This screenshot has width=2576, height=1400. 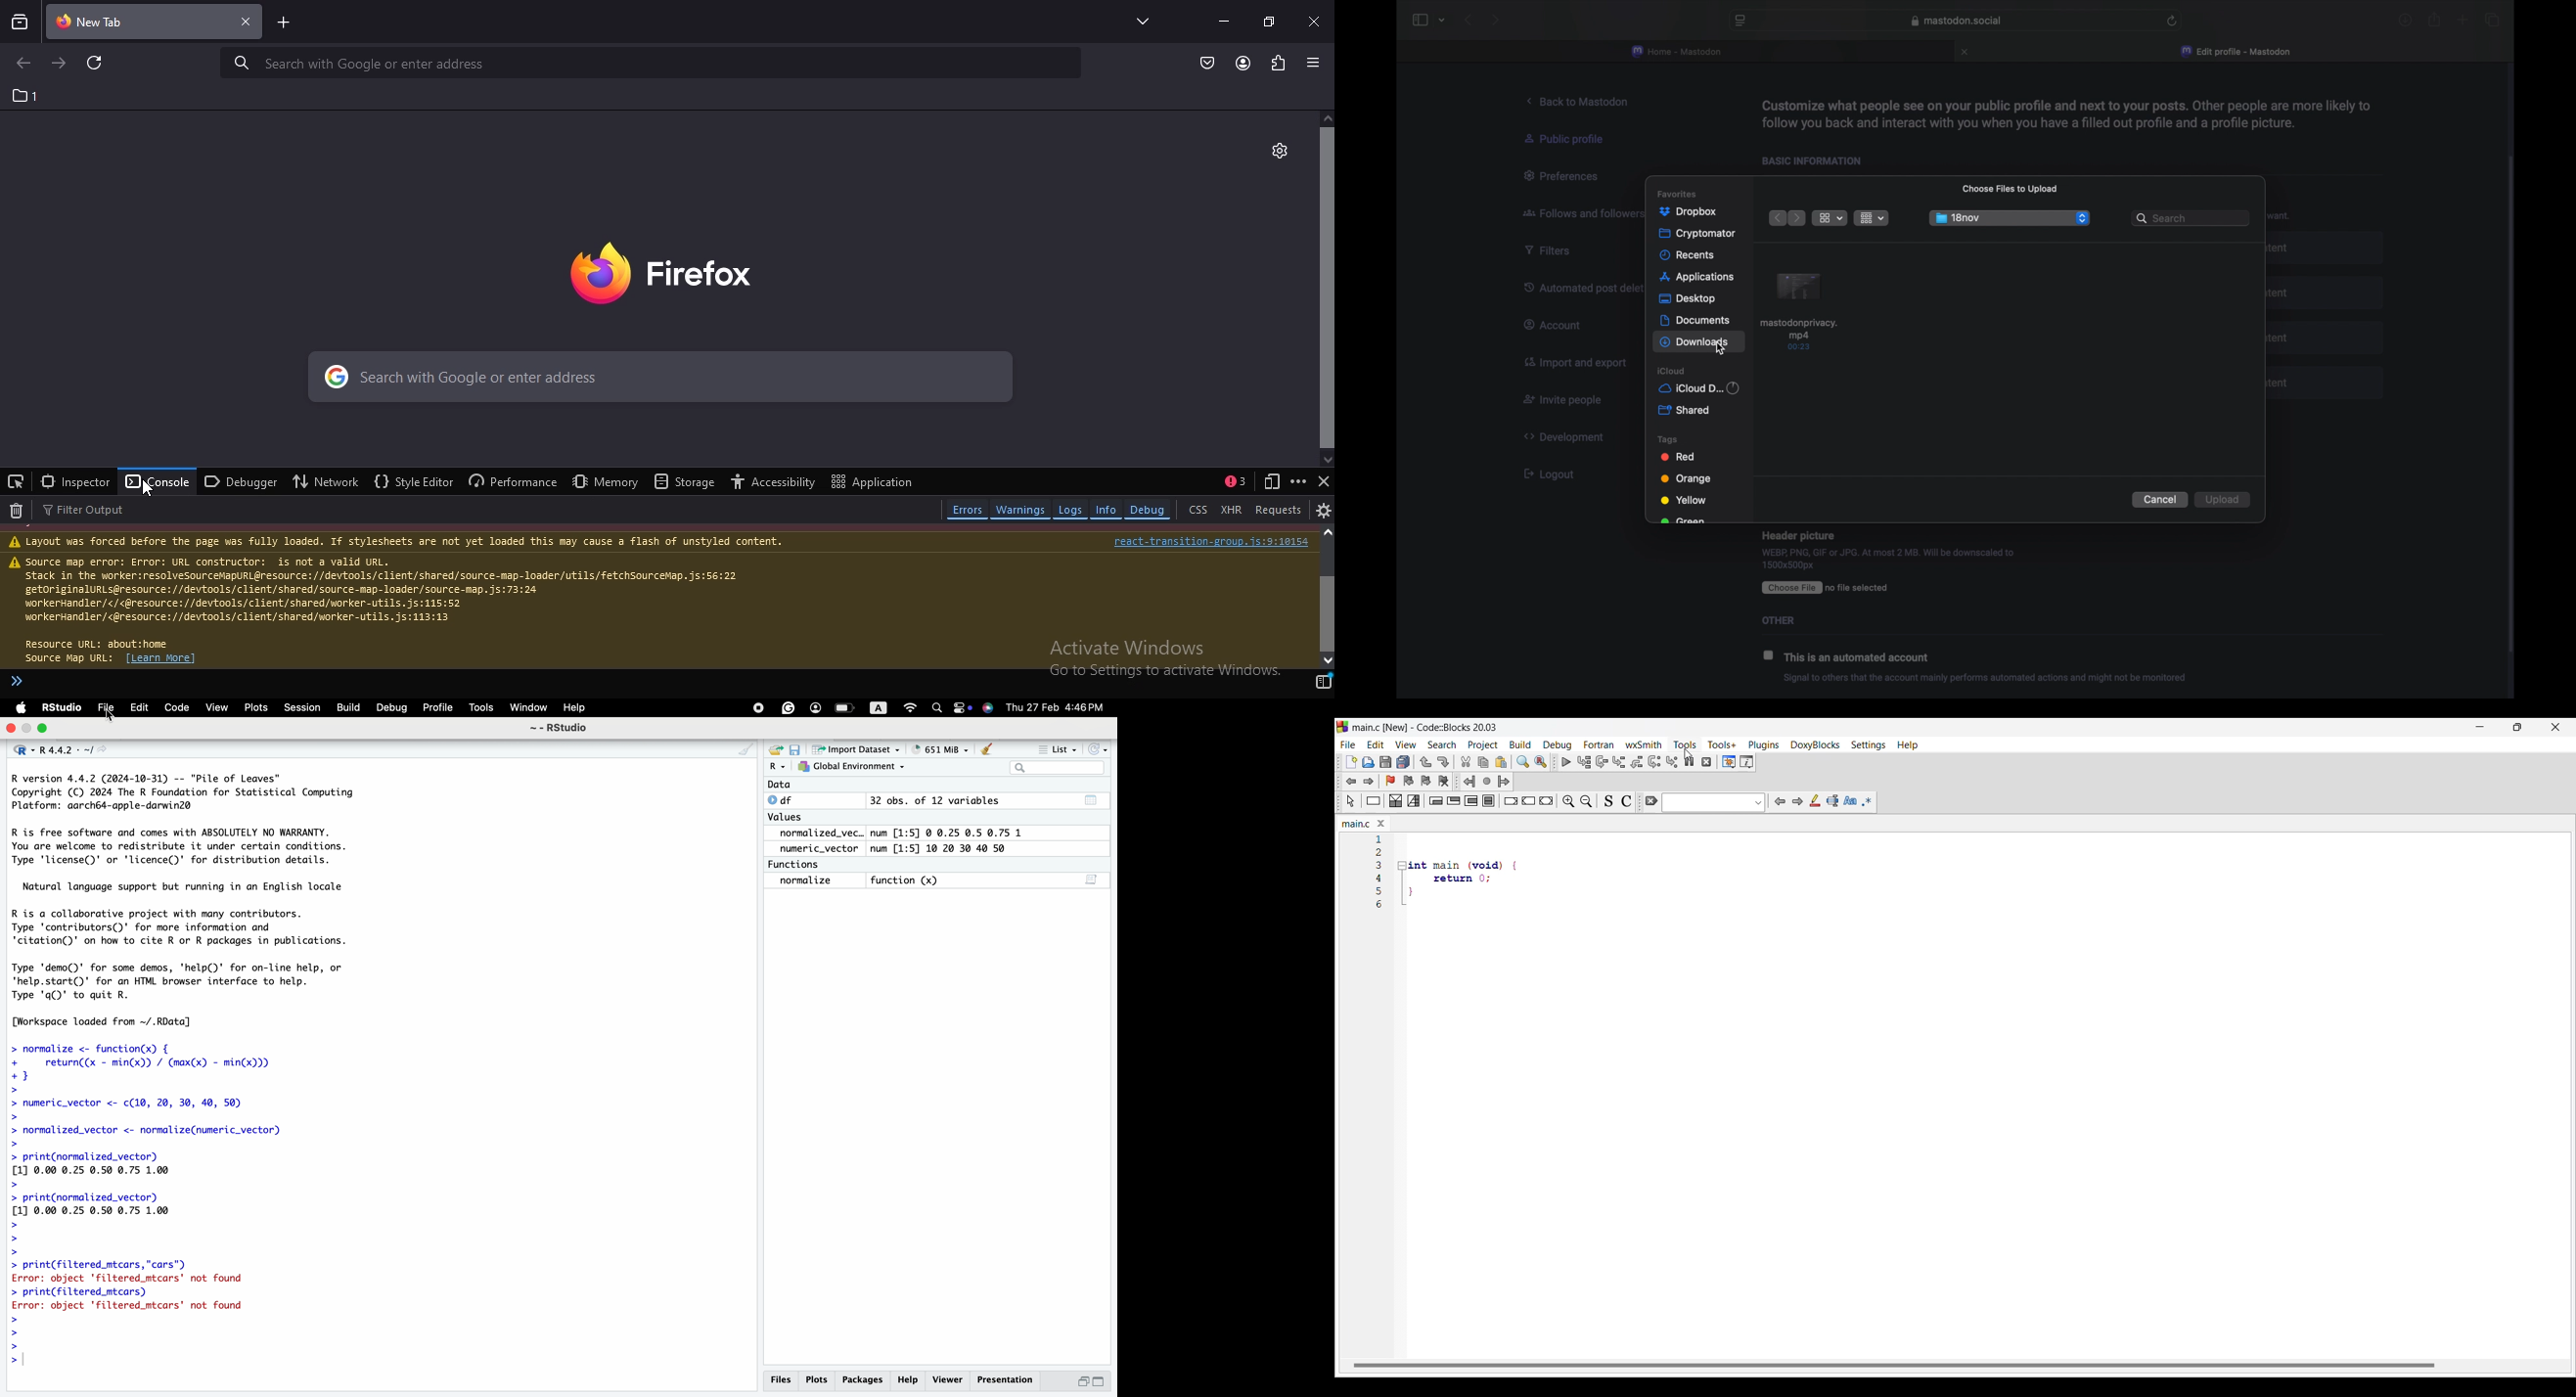 What do you see at coordinates (21, 708) in the screenshot?
I see `logo` at bounding box center [21, 708].